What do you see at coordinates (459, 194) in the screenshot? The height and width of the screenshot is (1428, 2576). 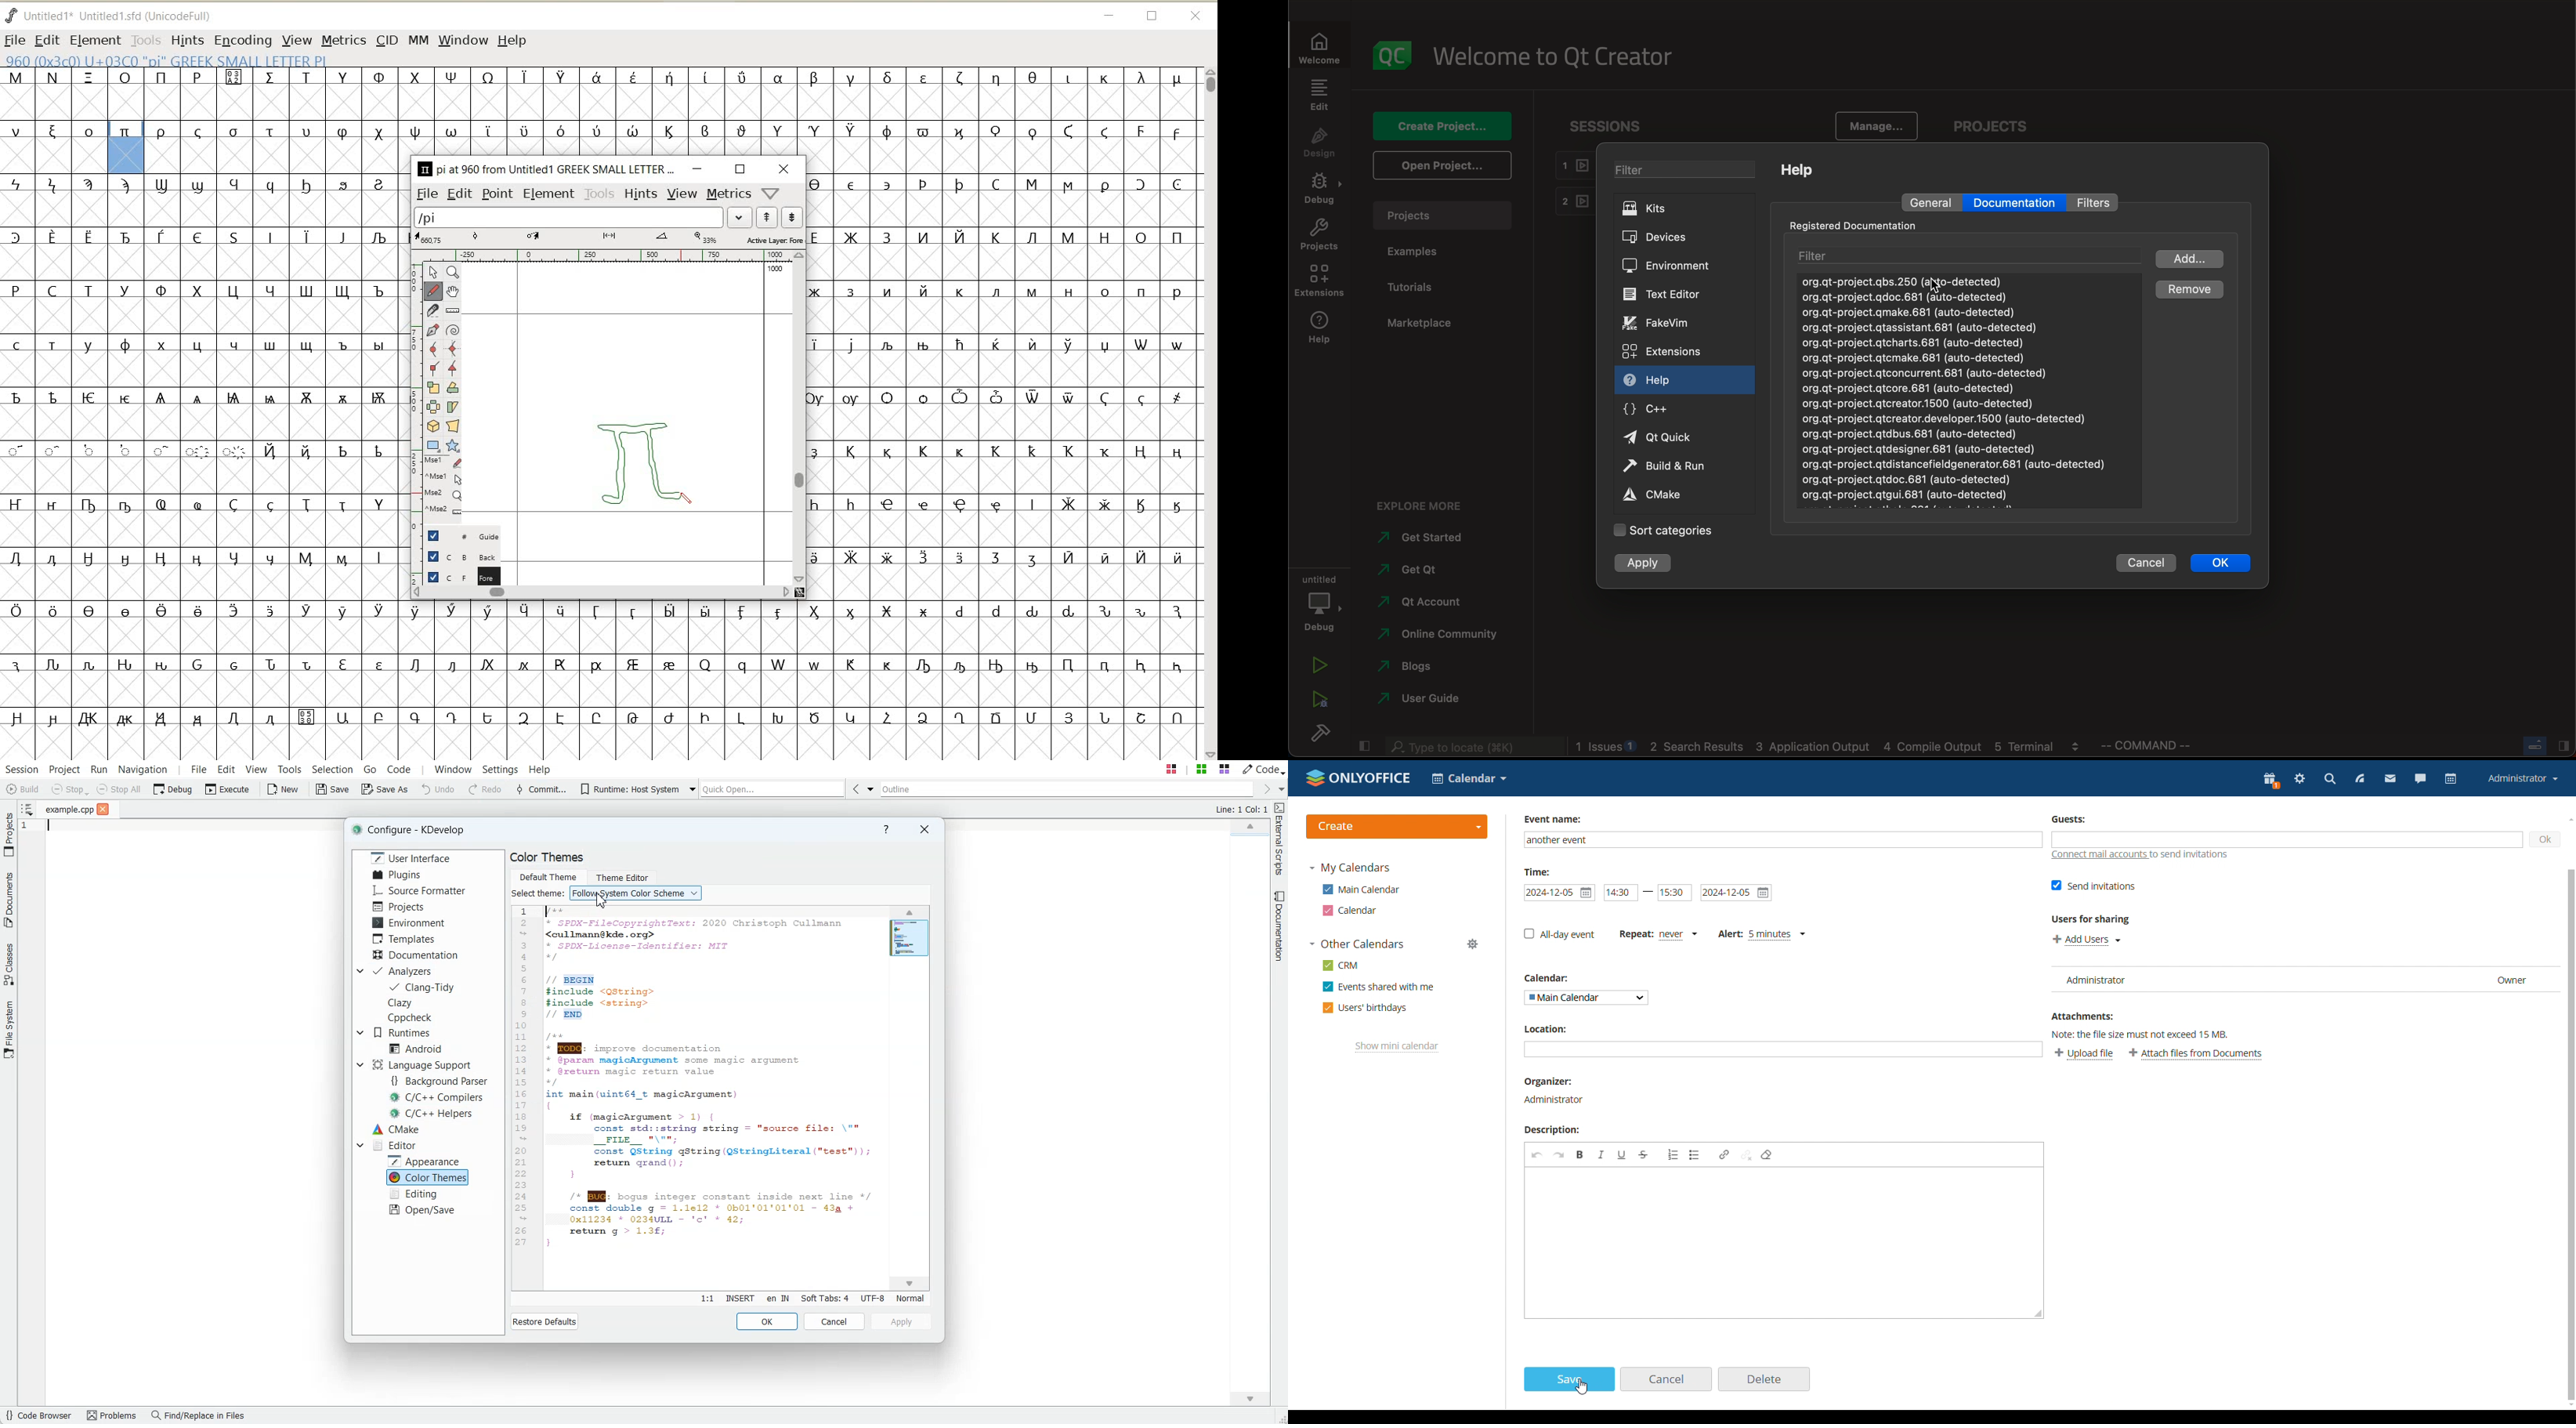 I see `EDIT` at bounding box center [459, 194].